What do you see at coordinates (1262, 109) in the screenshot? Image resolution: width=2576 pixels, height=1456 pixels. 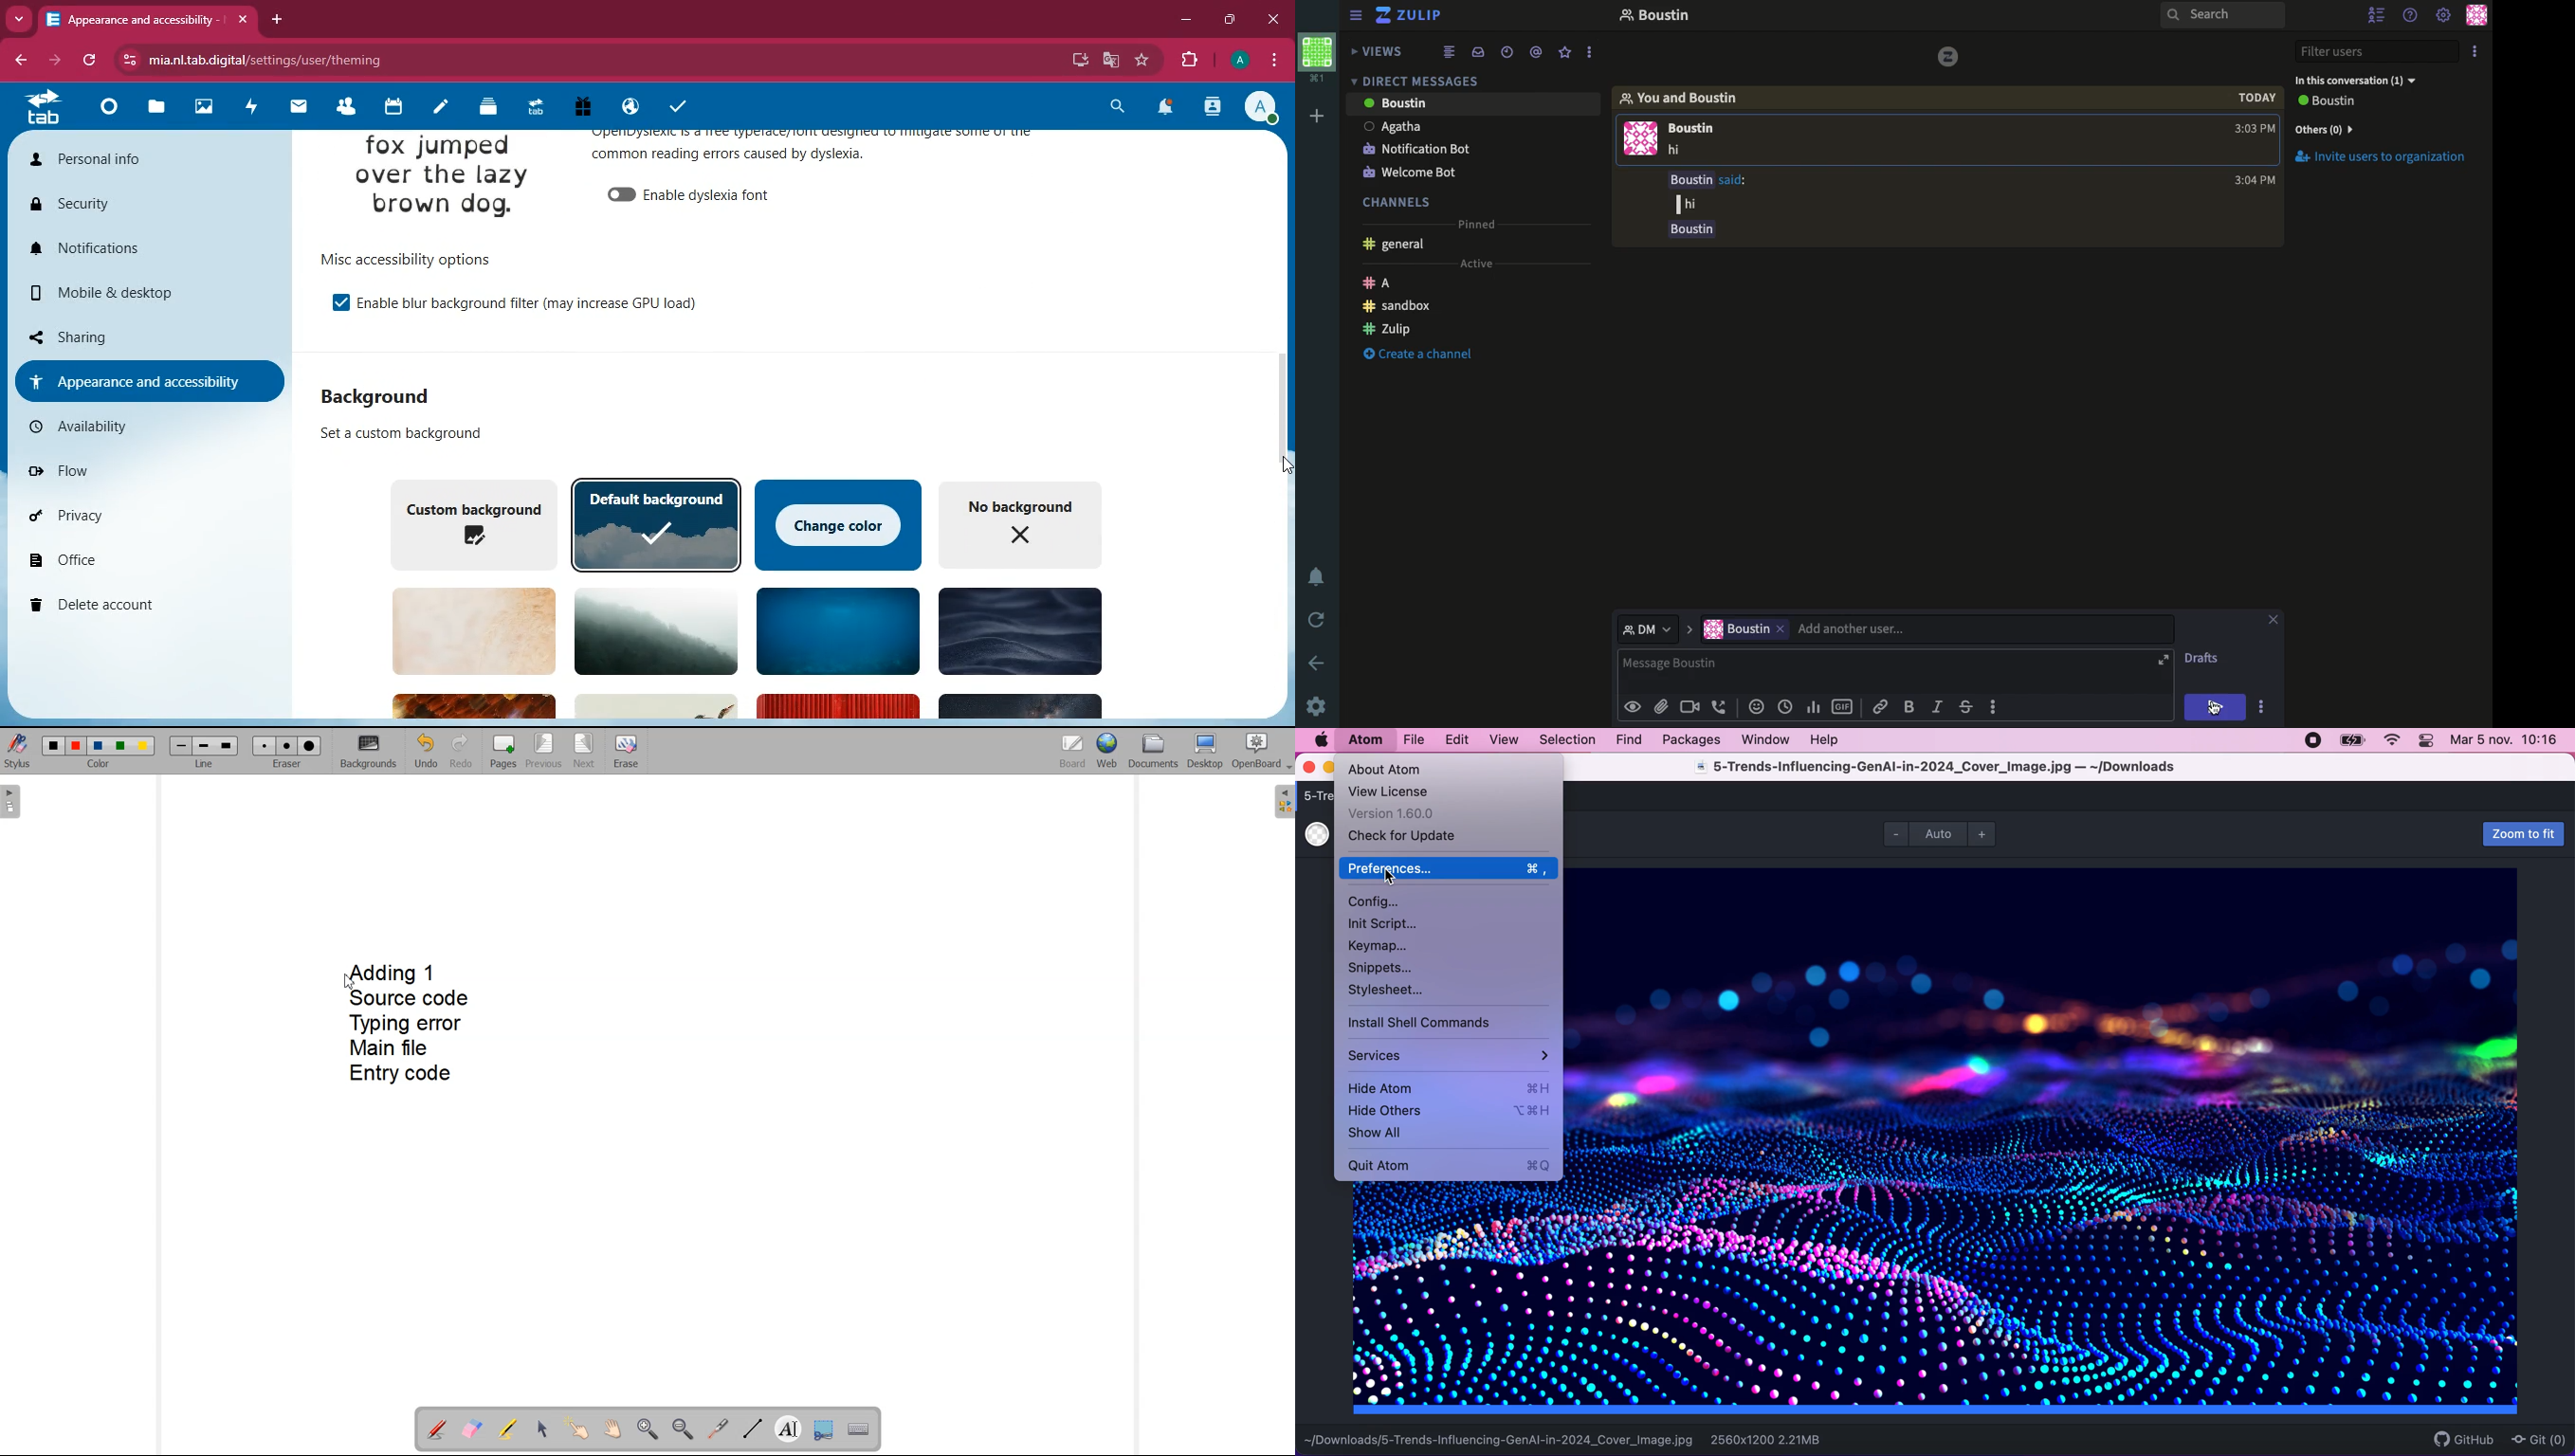 I see `profile` at bounding box center [1262, 109].